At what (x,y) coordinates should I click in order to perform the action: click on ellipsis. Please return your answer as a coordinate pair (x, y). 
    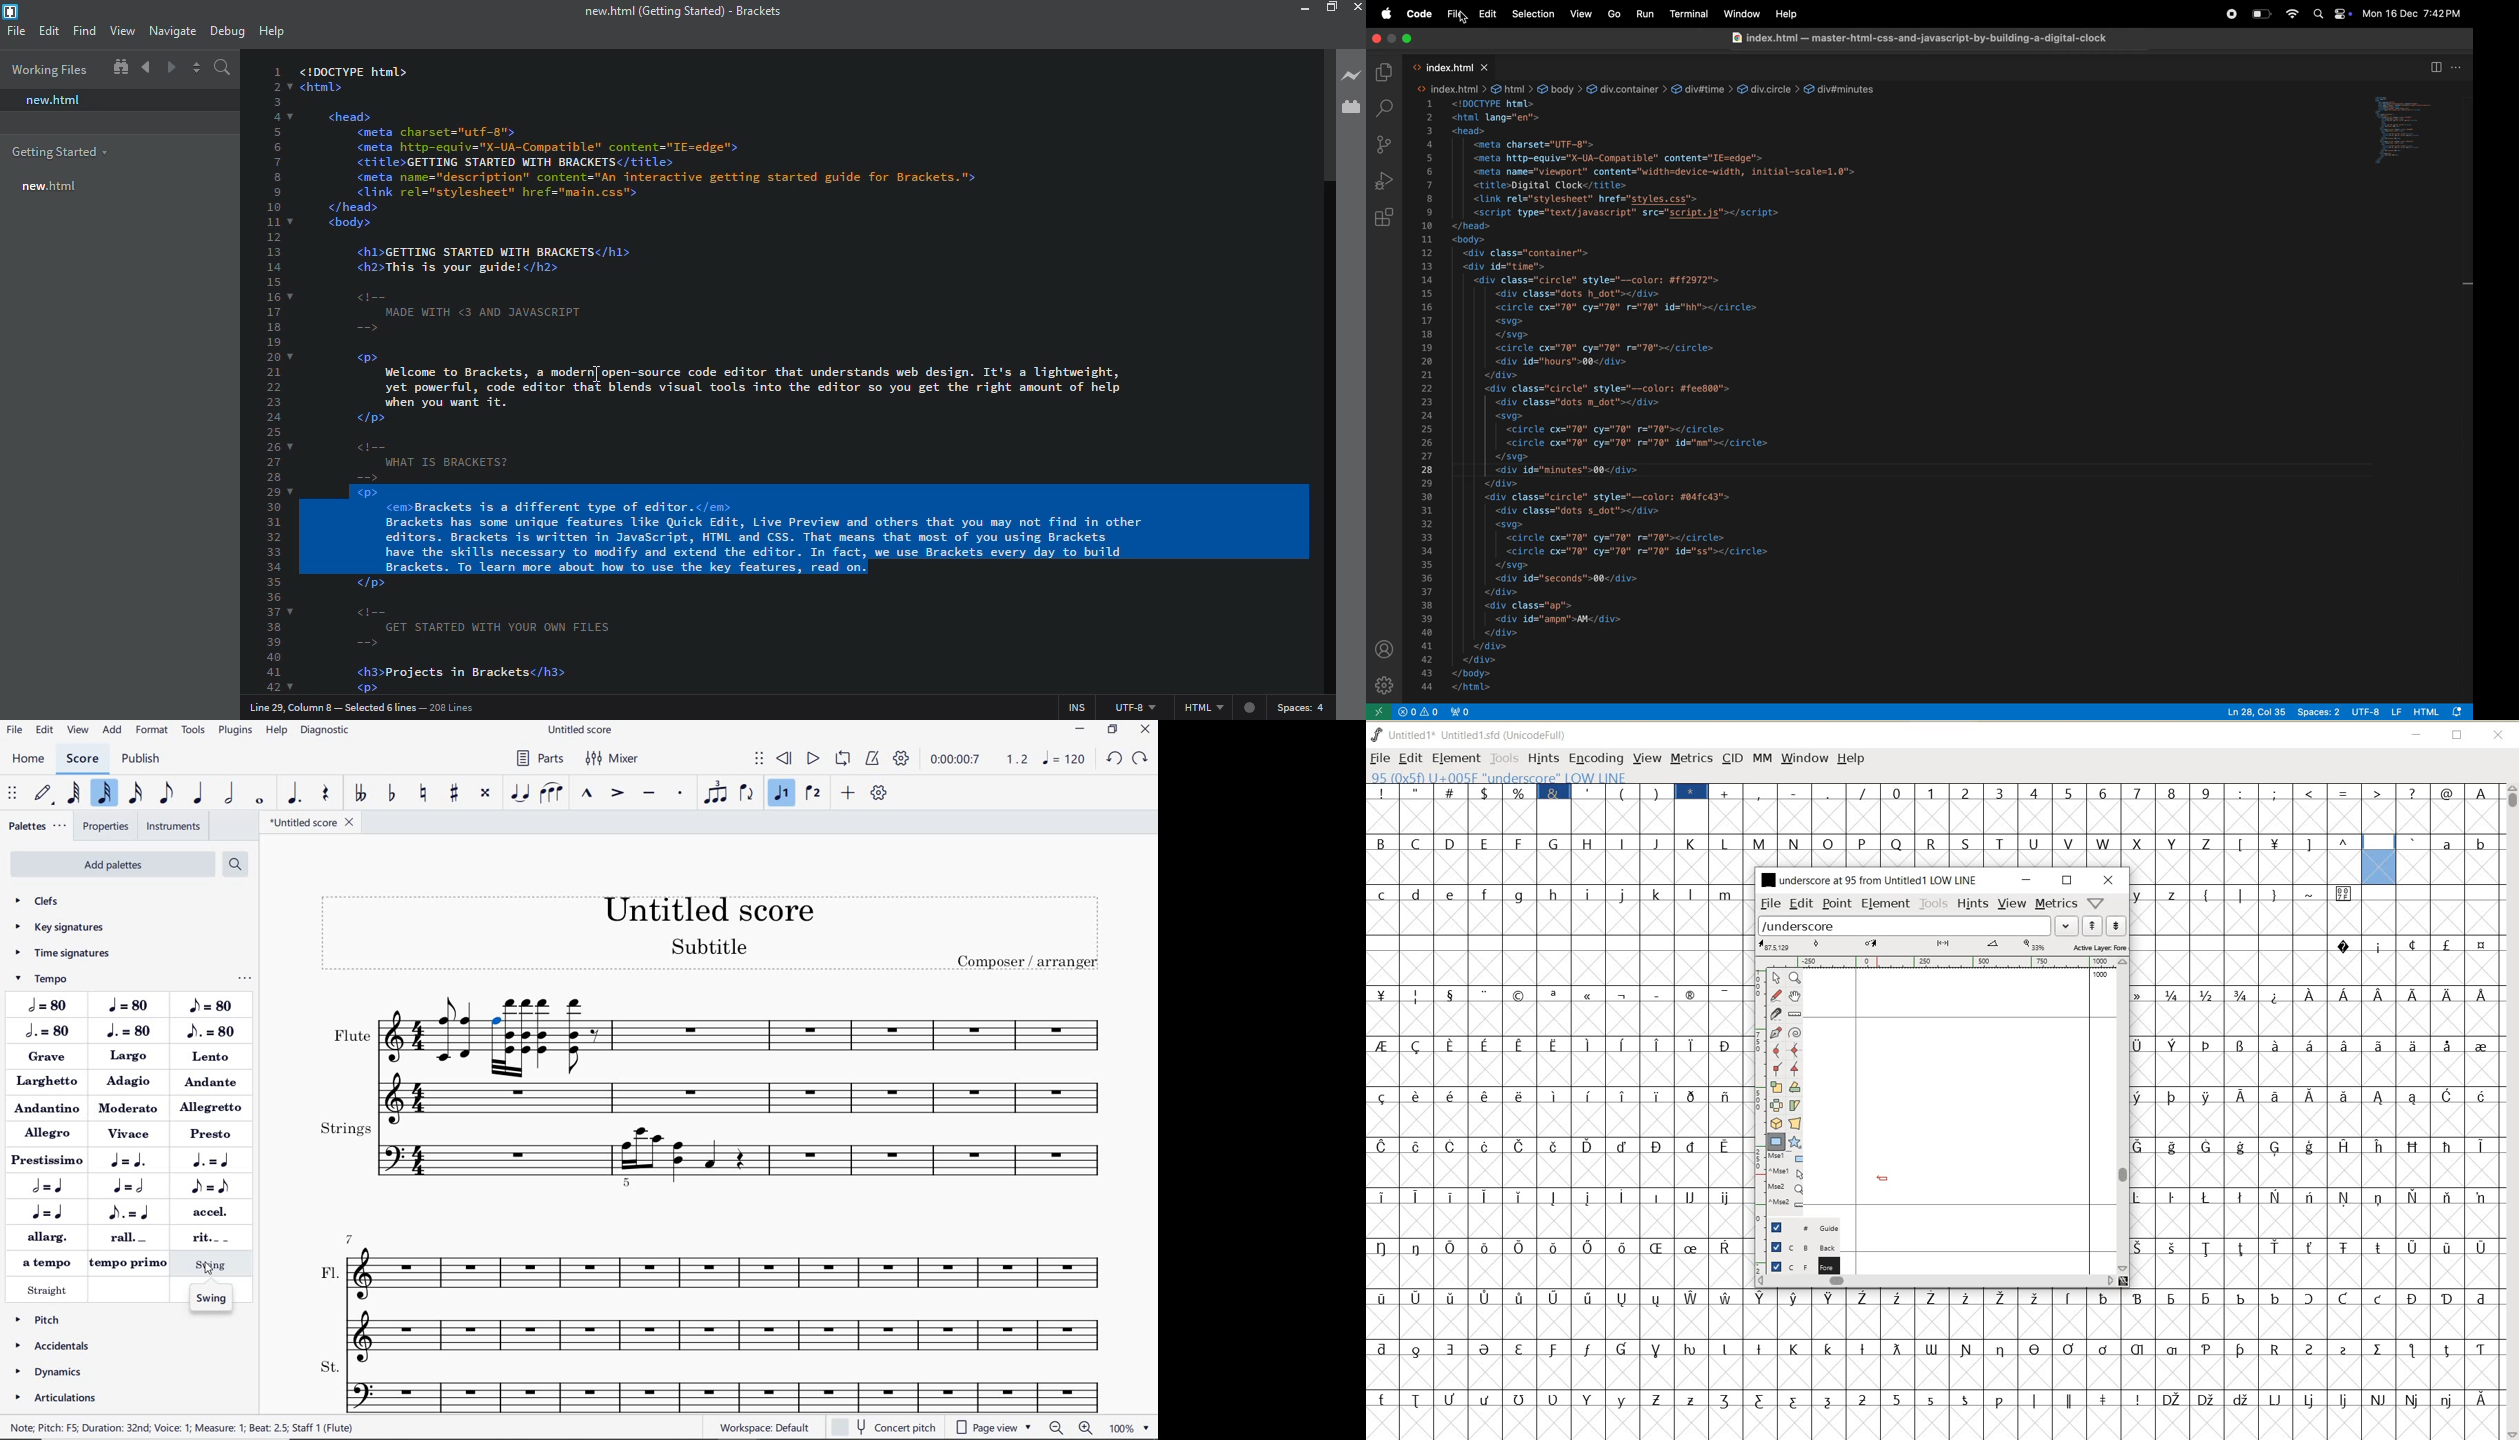
    Looking at the image, I should click on (245, 979).